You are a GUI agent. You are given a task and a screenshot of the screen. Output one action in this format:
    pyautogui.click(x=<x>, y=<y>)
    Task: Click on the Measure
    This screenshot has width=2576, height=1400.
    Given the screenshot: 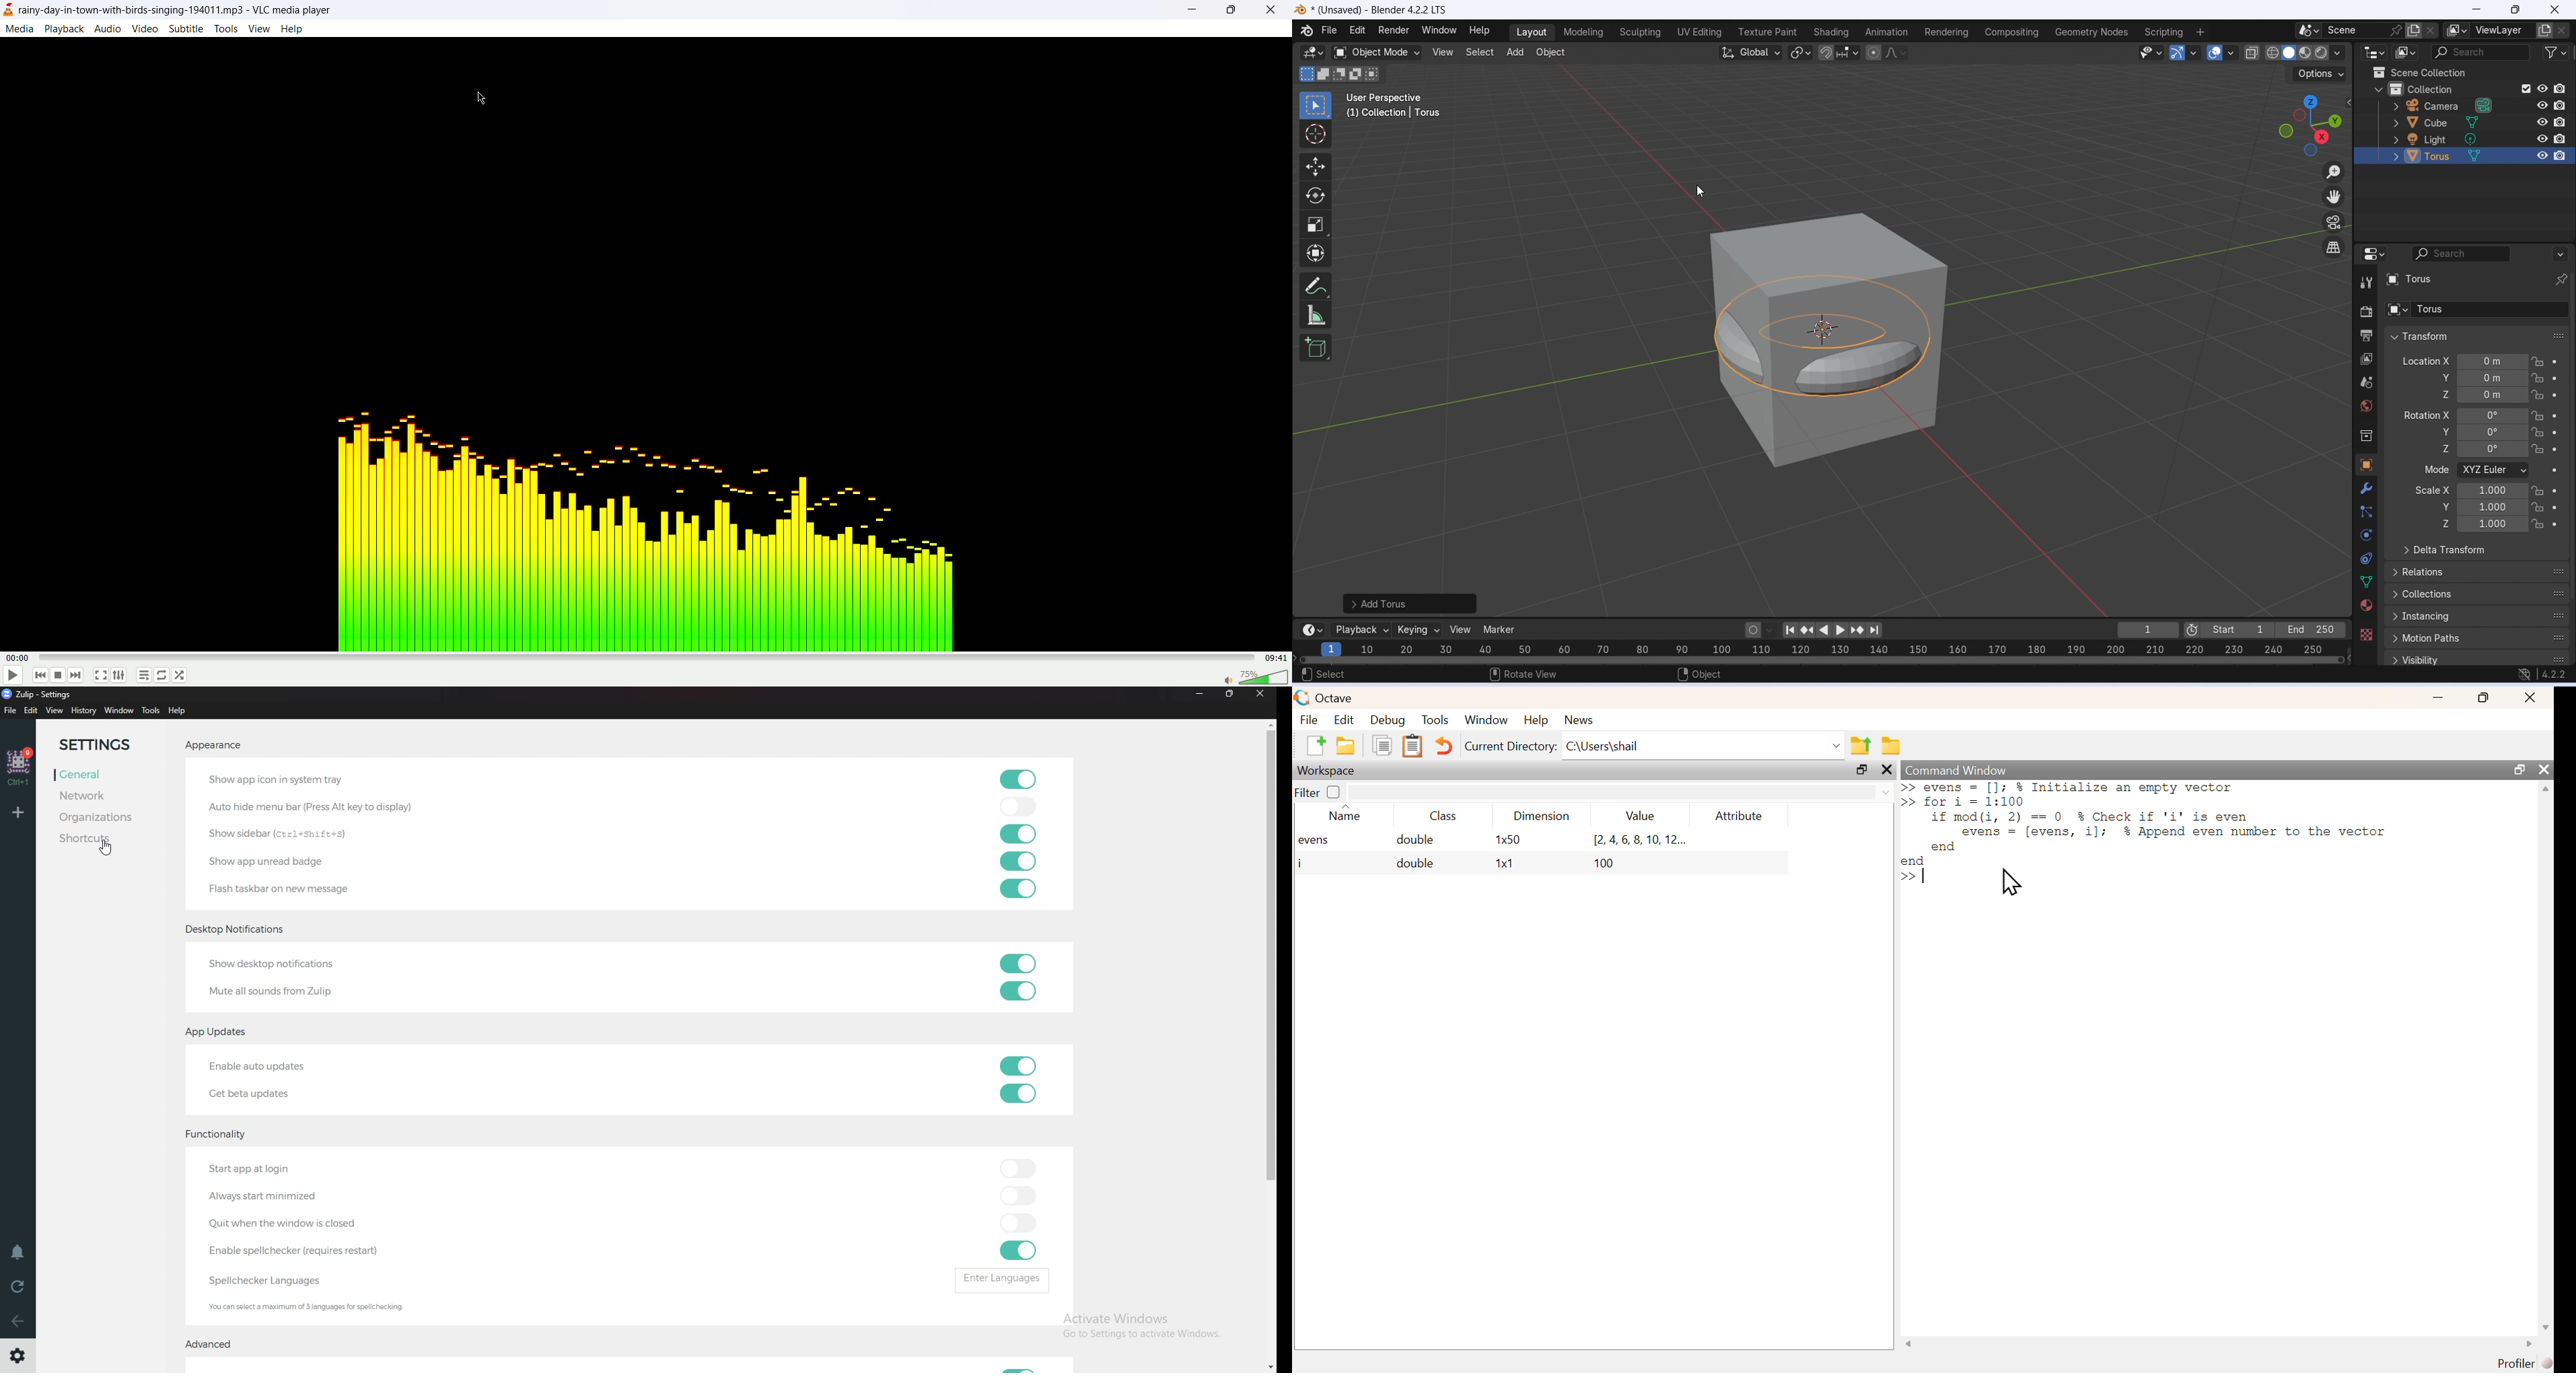 What is the action you would take?
    pyautogui.click(x=1317, y=316)
    